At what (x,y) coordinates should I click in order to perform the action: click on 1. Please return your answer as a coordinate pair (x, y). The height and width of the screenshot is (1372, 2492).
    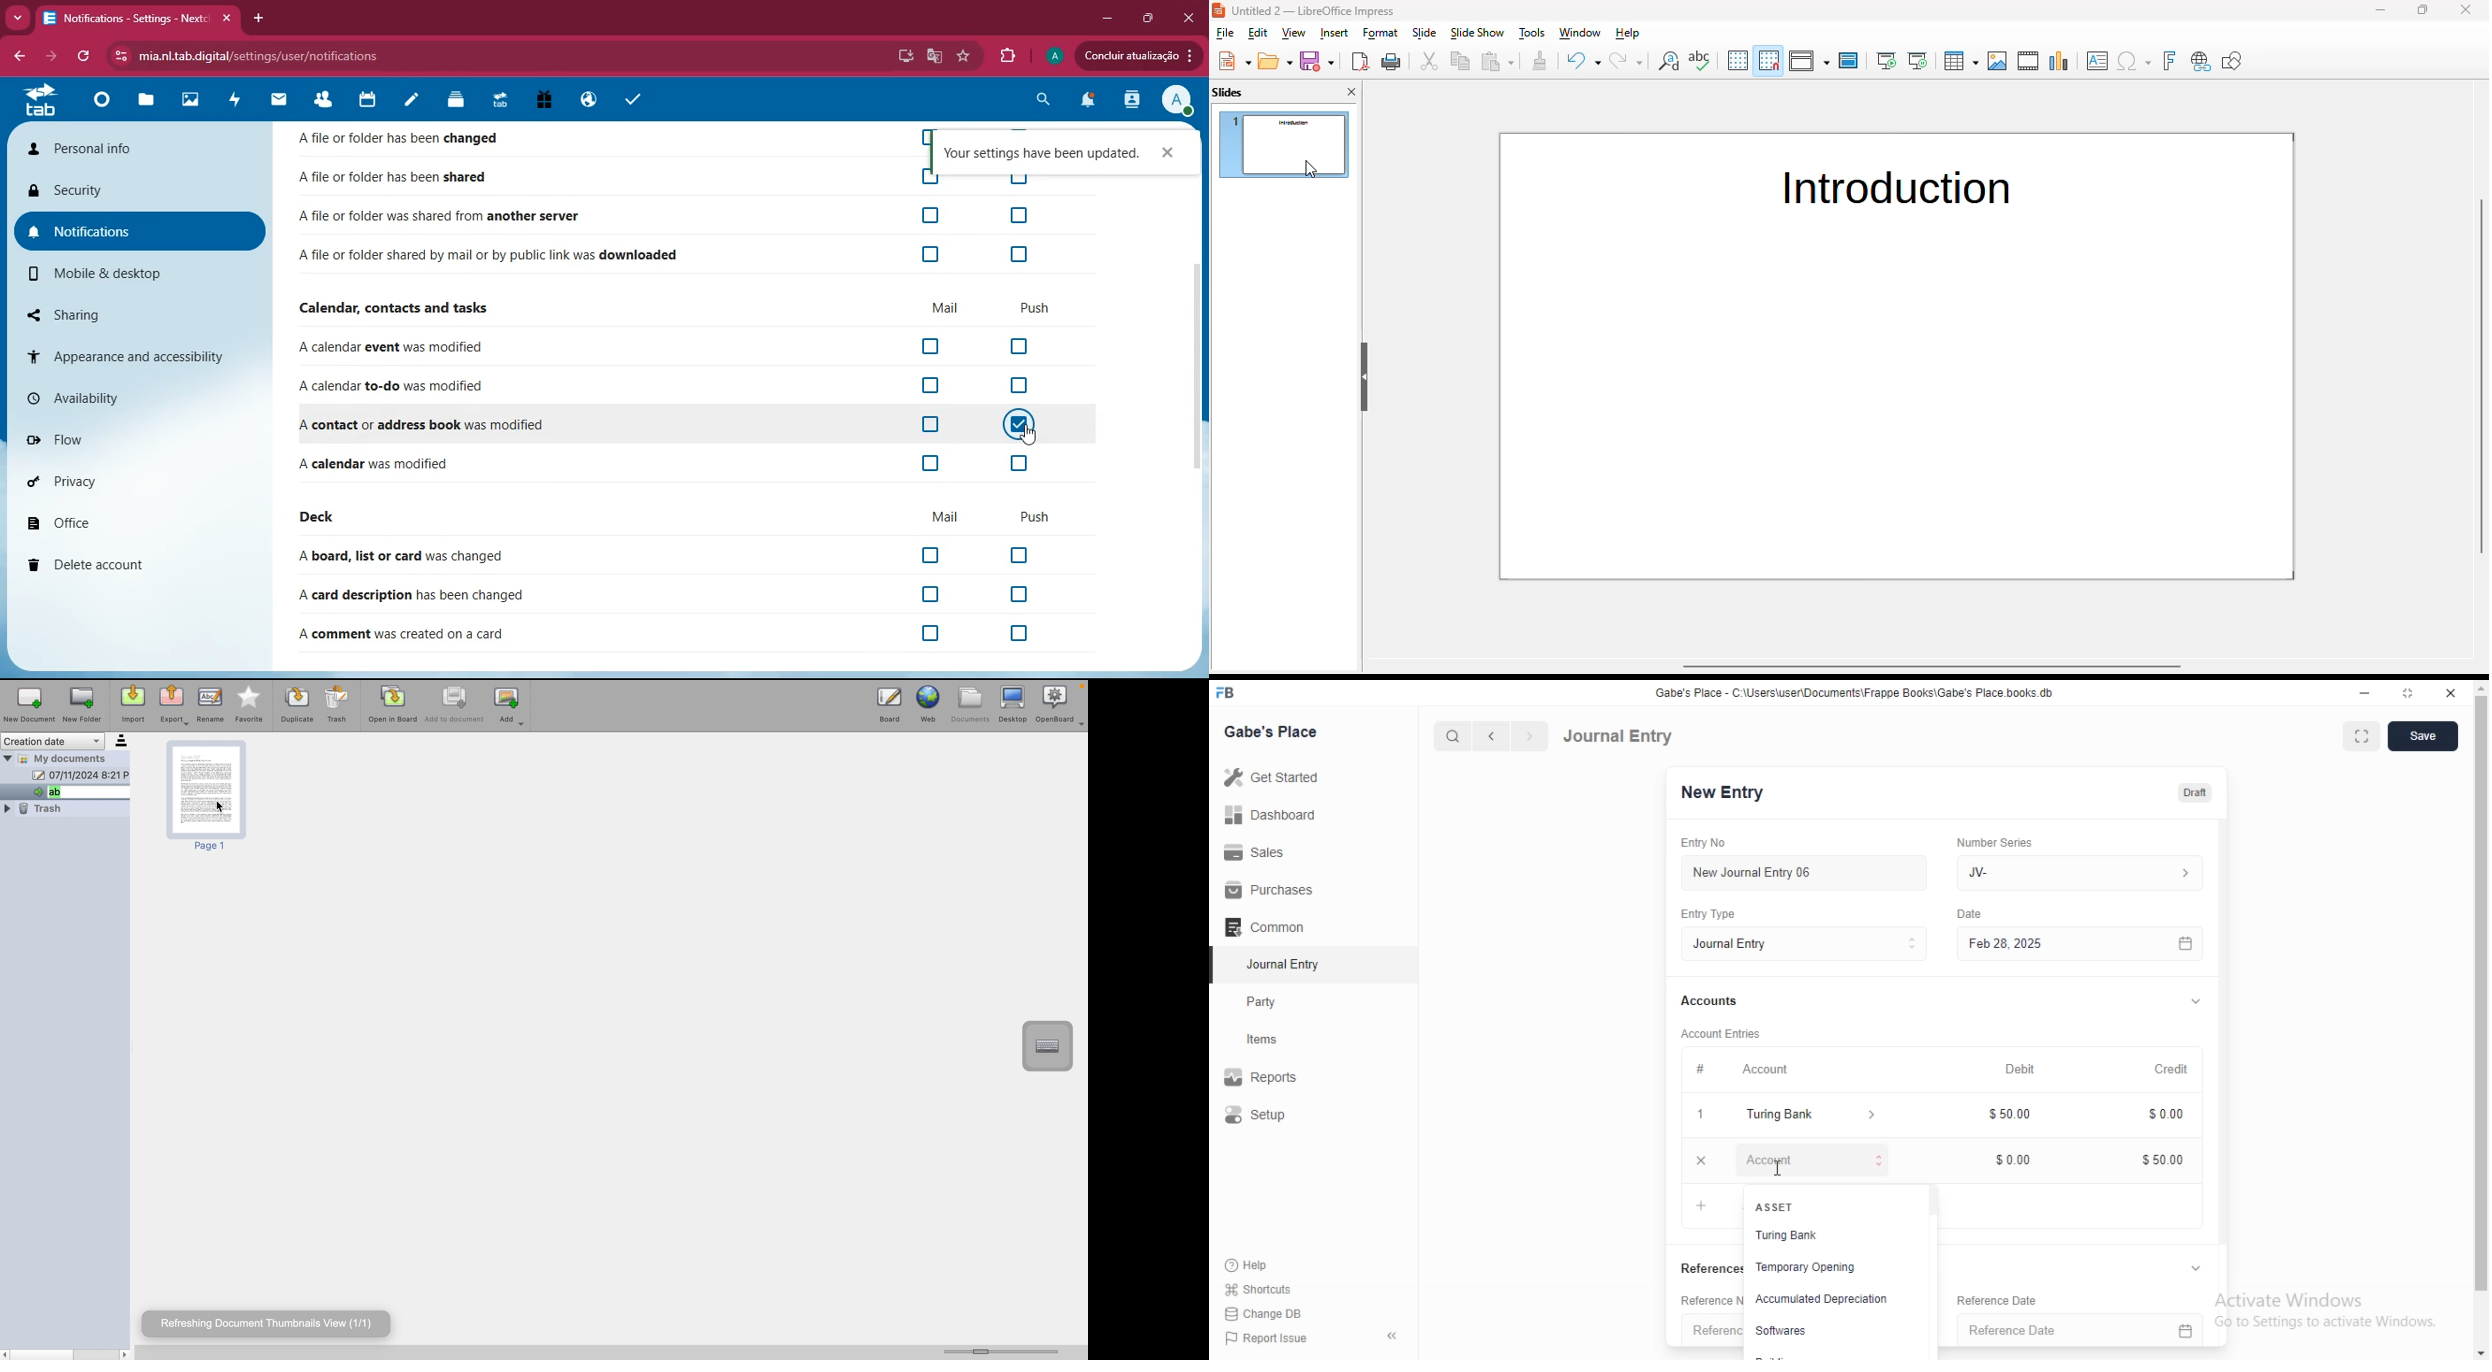
    Looking at the image, I should click on (1705, 1115).